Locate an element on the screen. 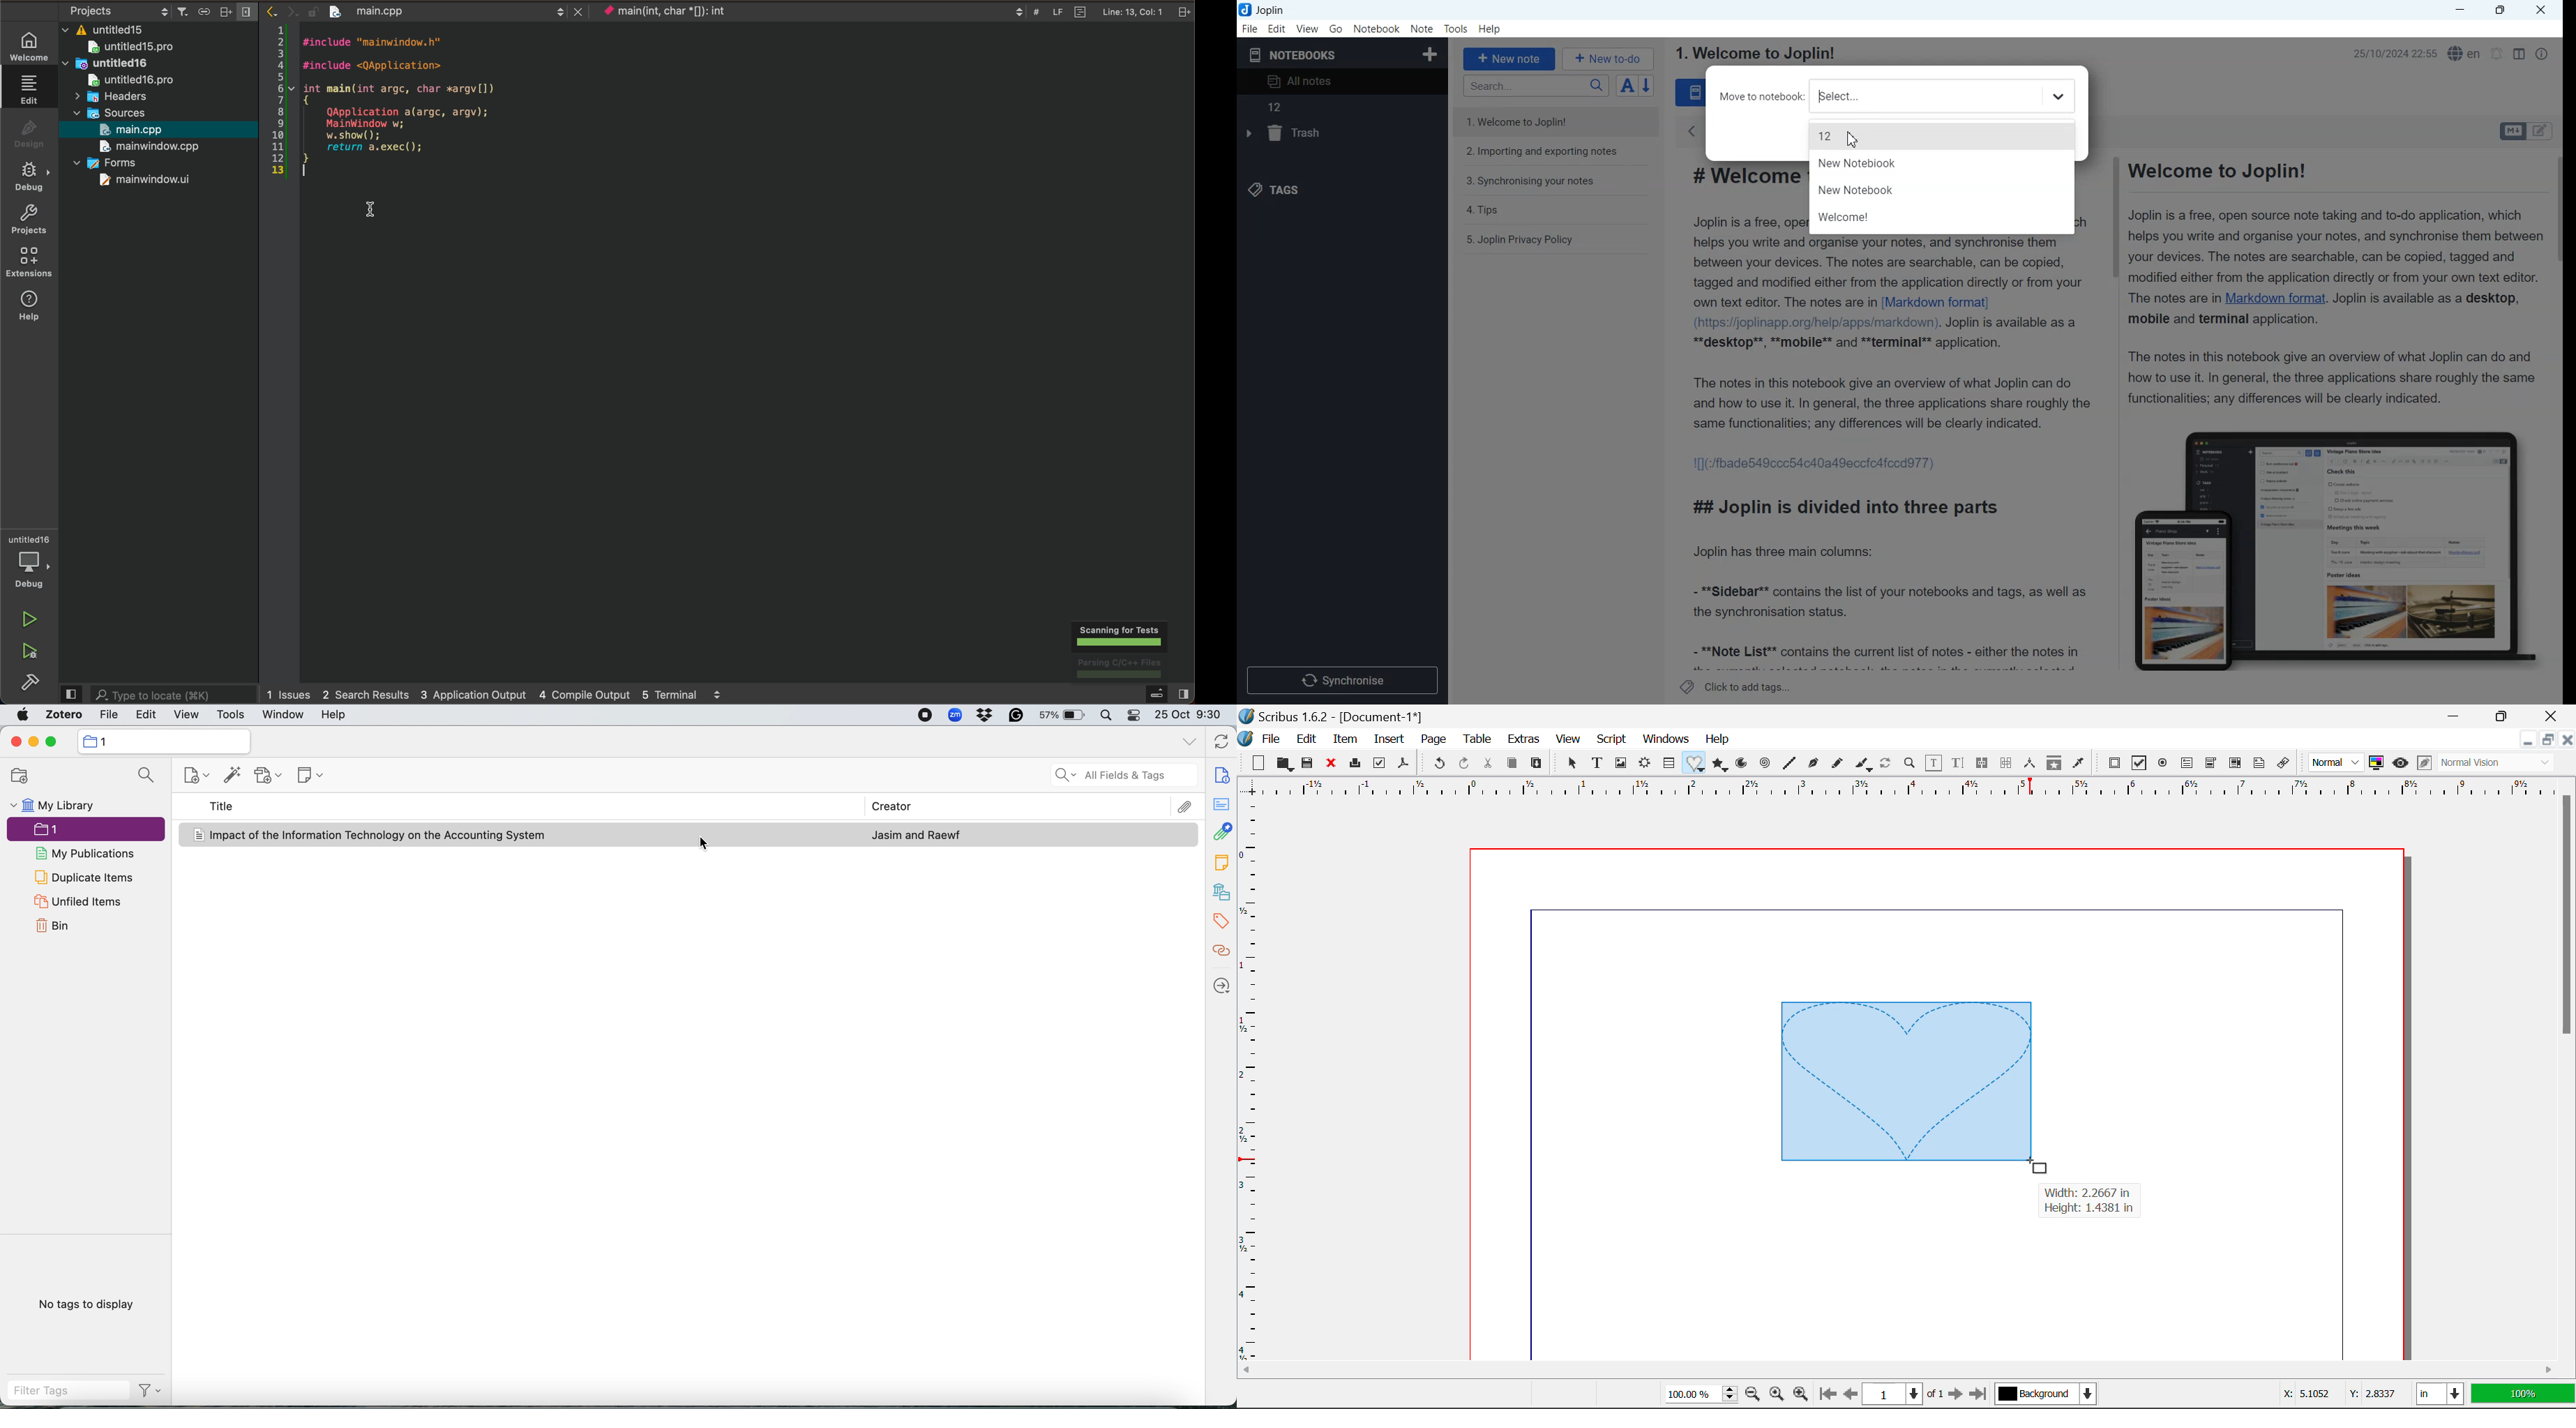  2. Importing and exporting notes is located at coordinates (1543, 153).